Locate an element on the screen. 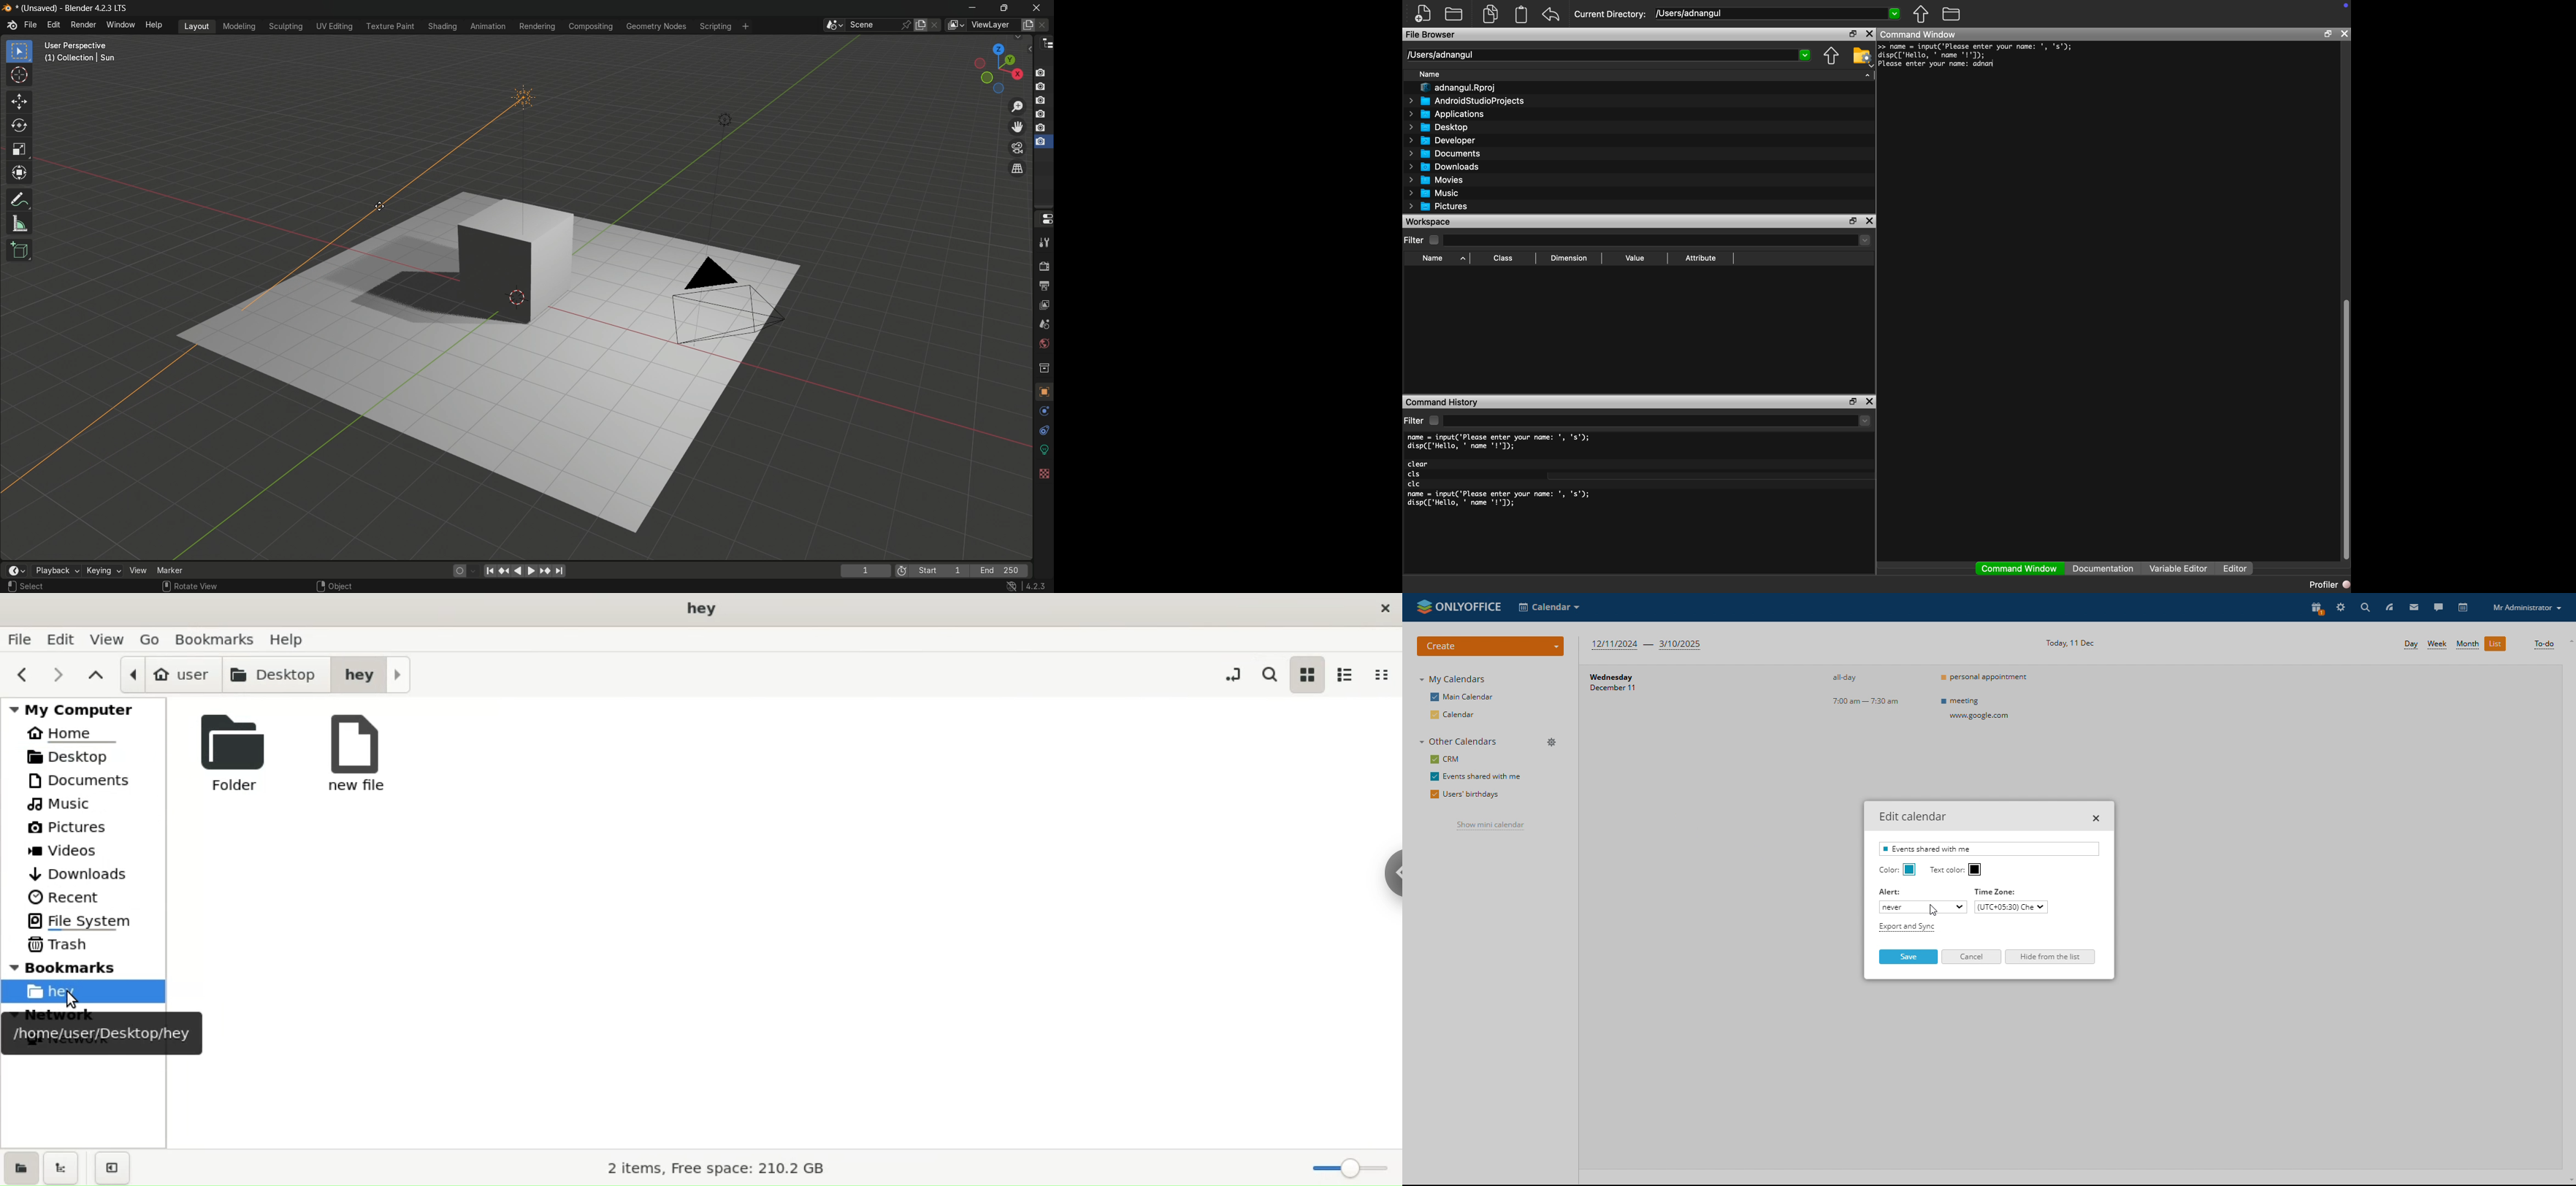  layer 6 is located at coordinates (1041, 142).